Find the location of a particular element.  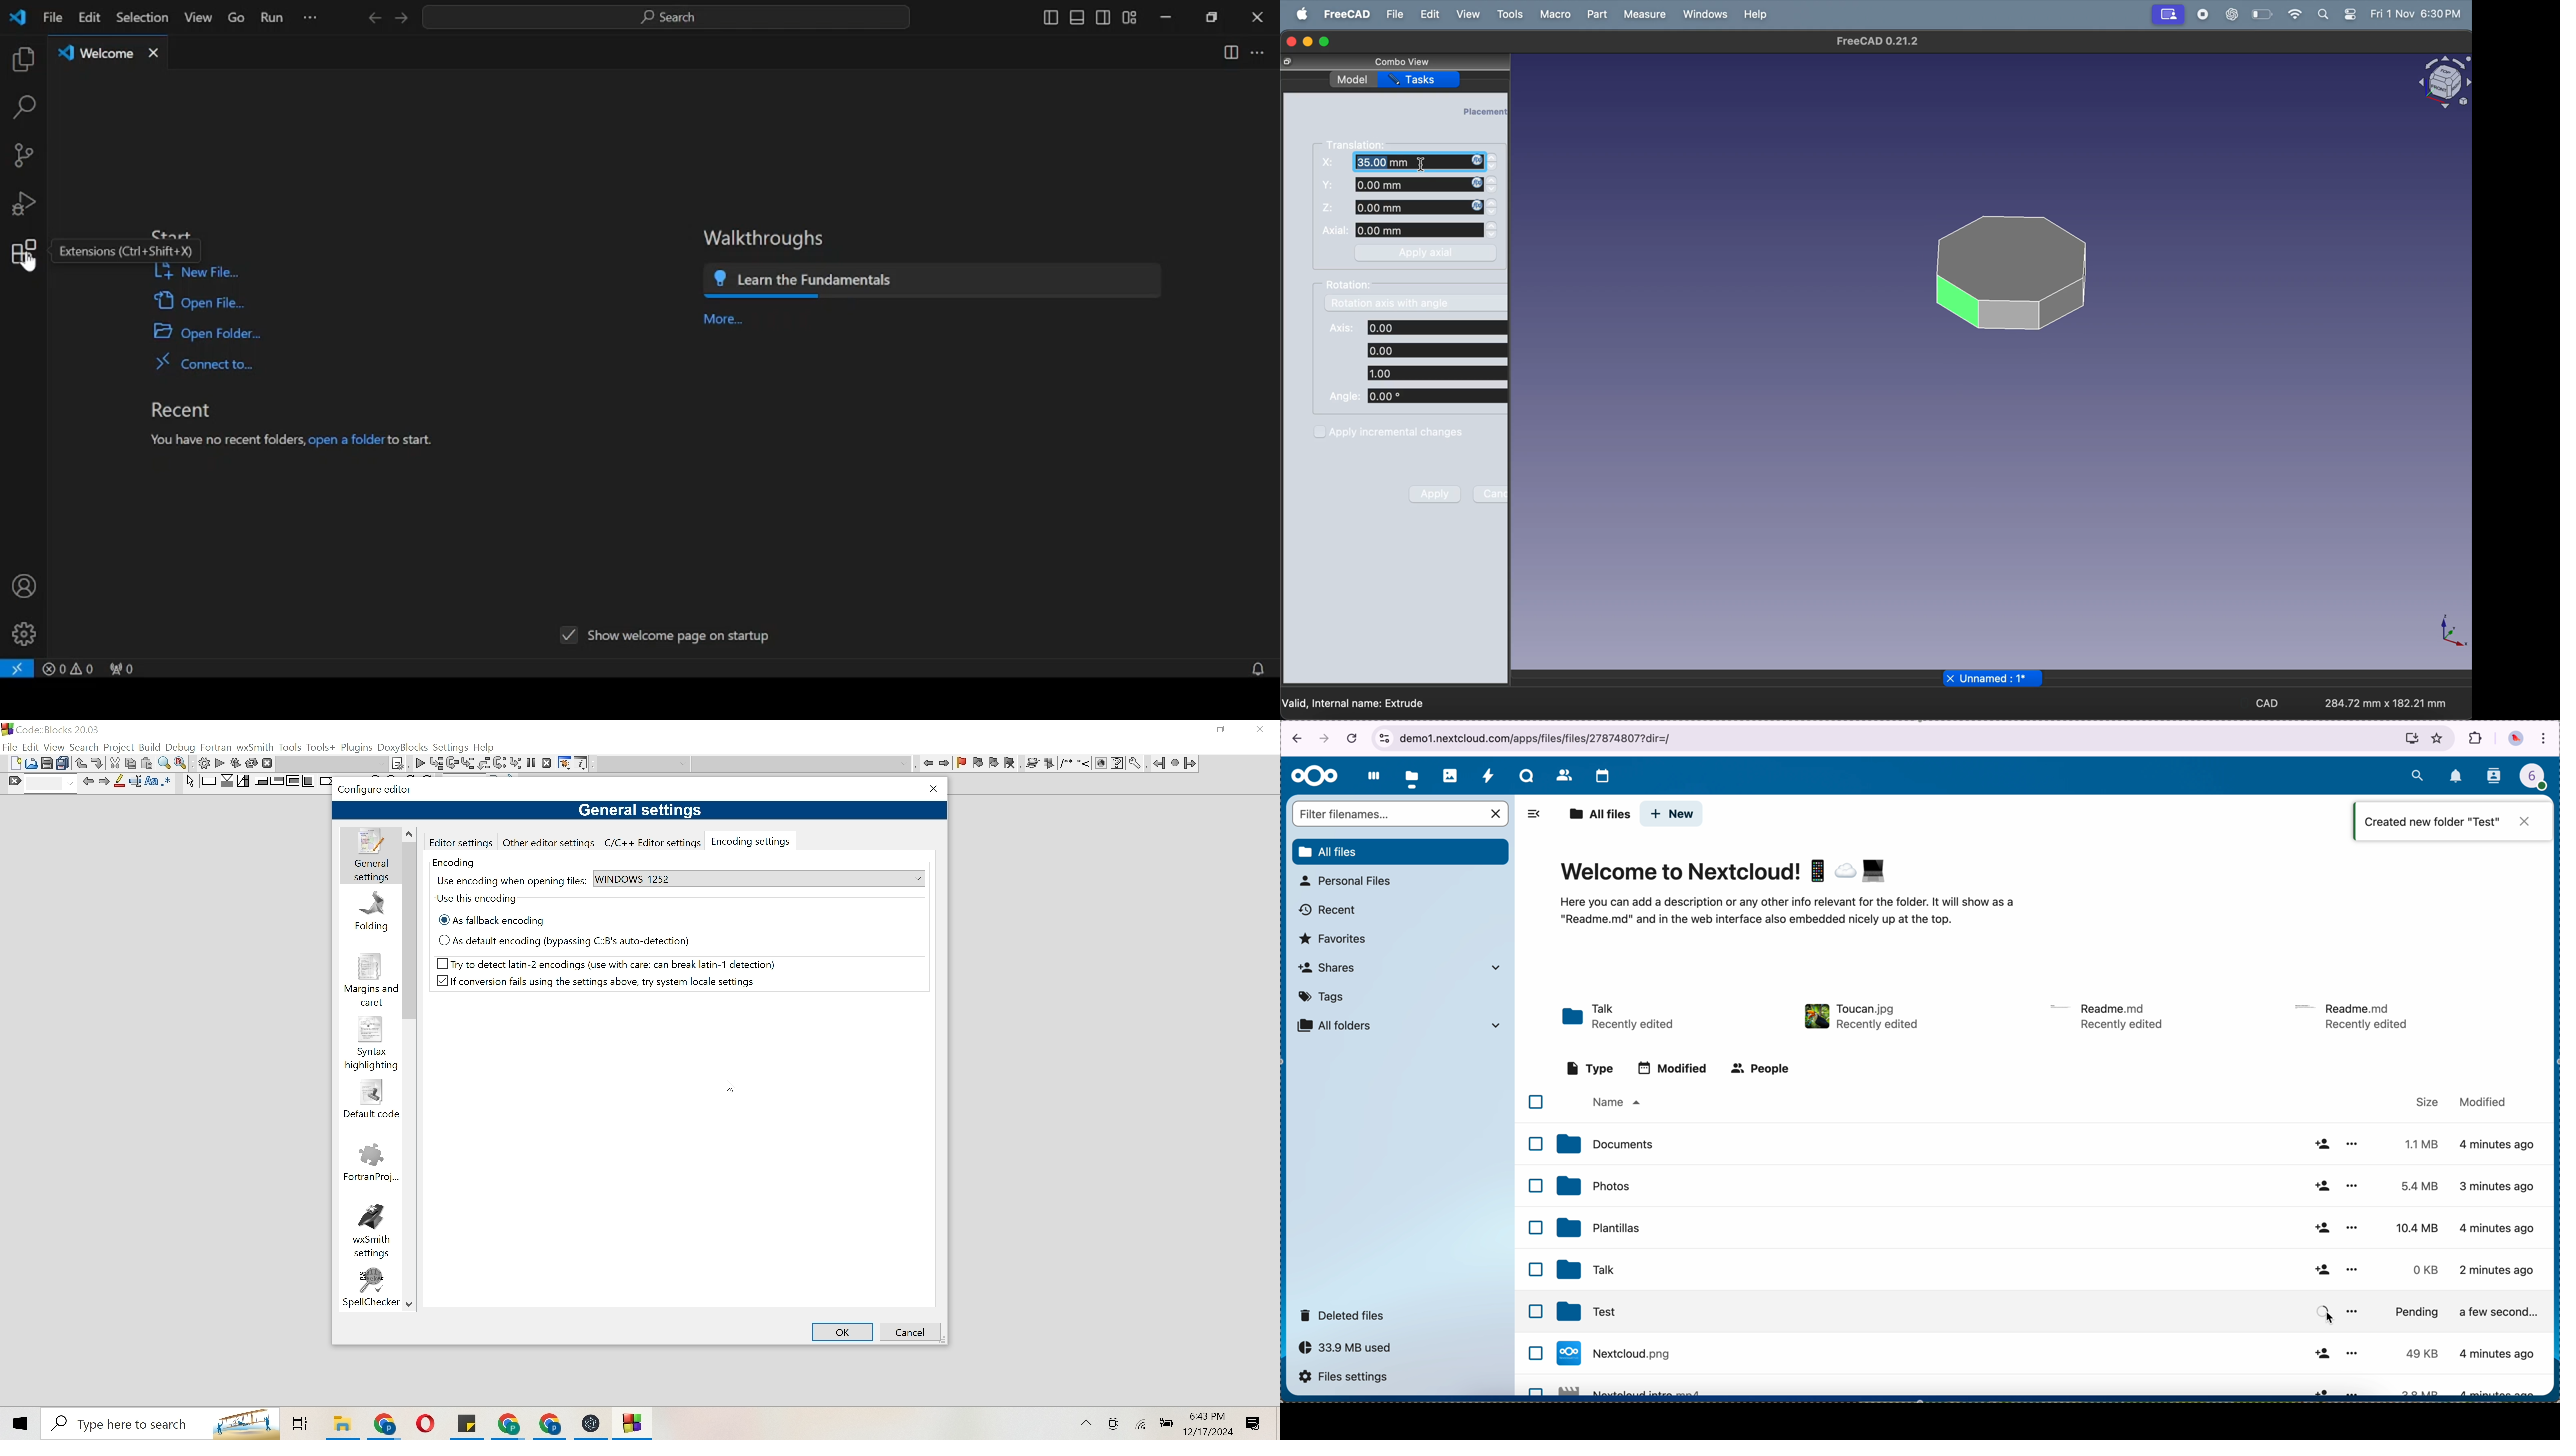

view is located at coordinates (1467, 15).